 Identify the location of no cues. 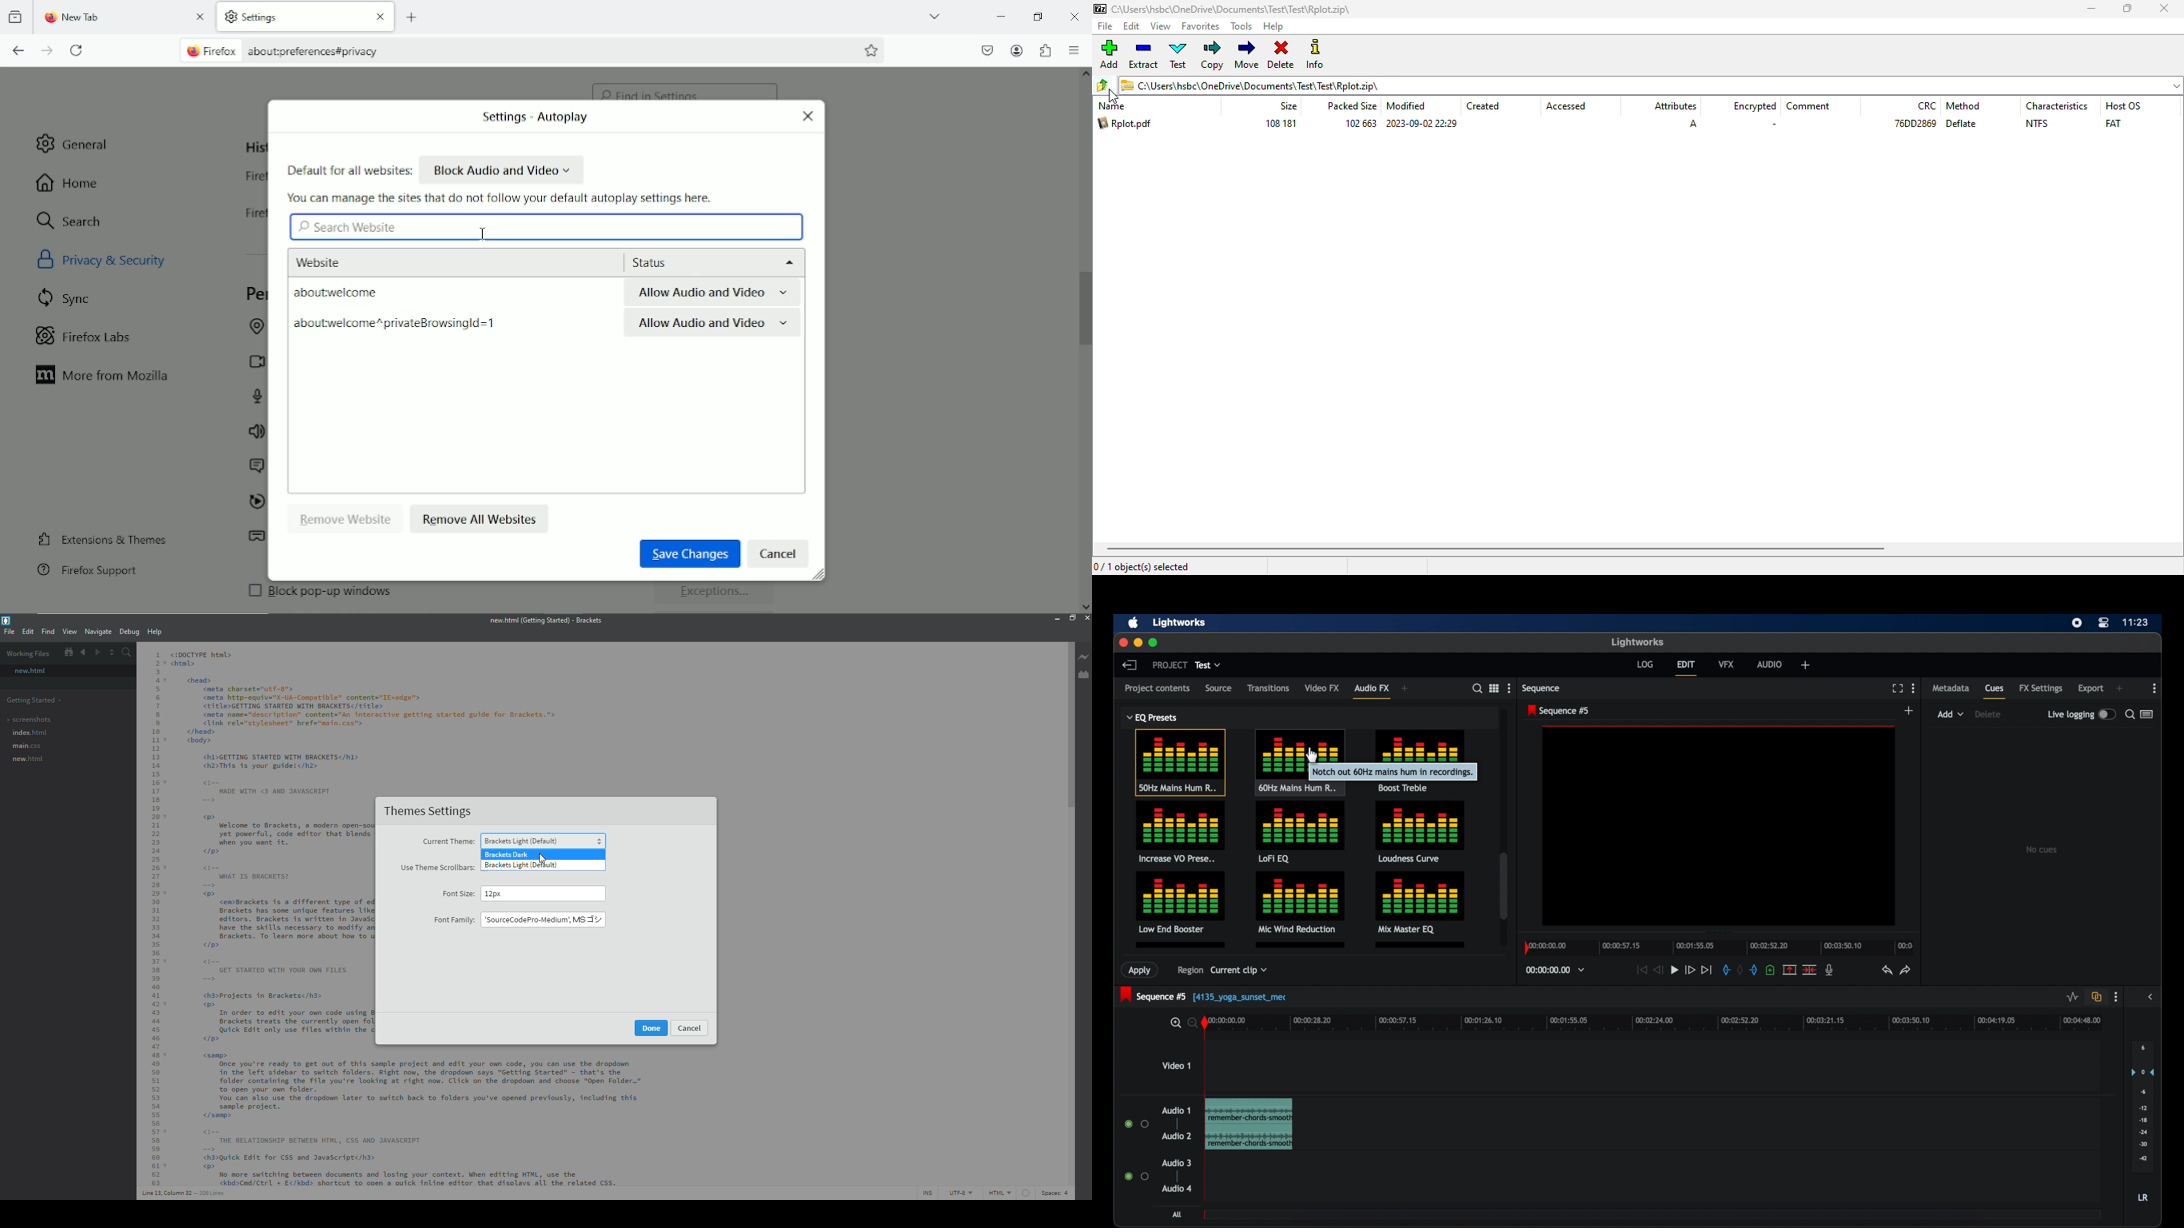
(2041, 849).